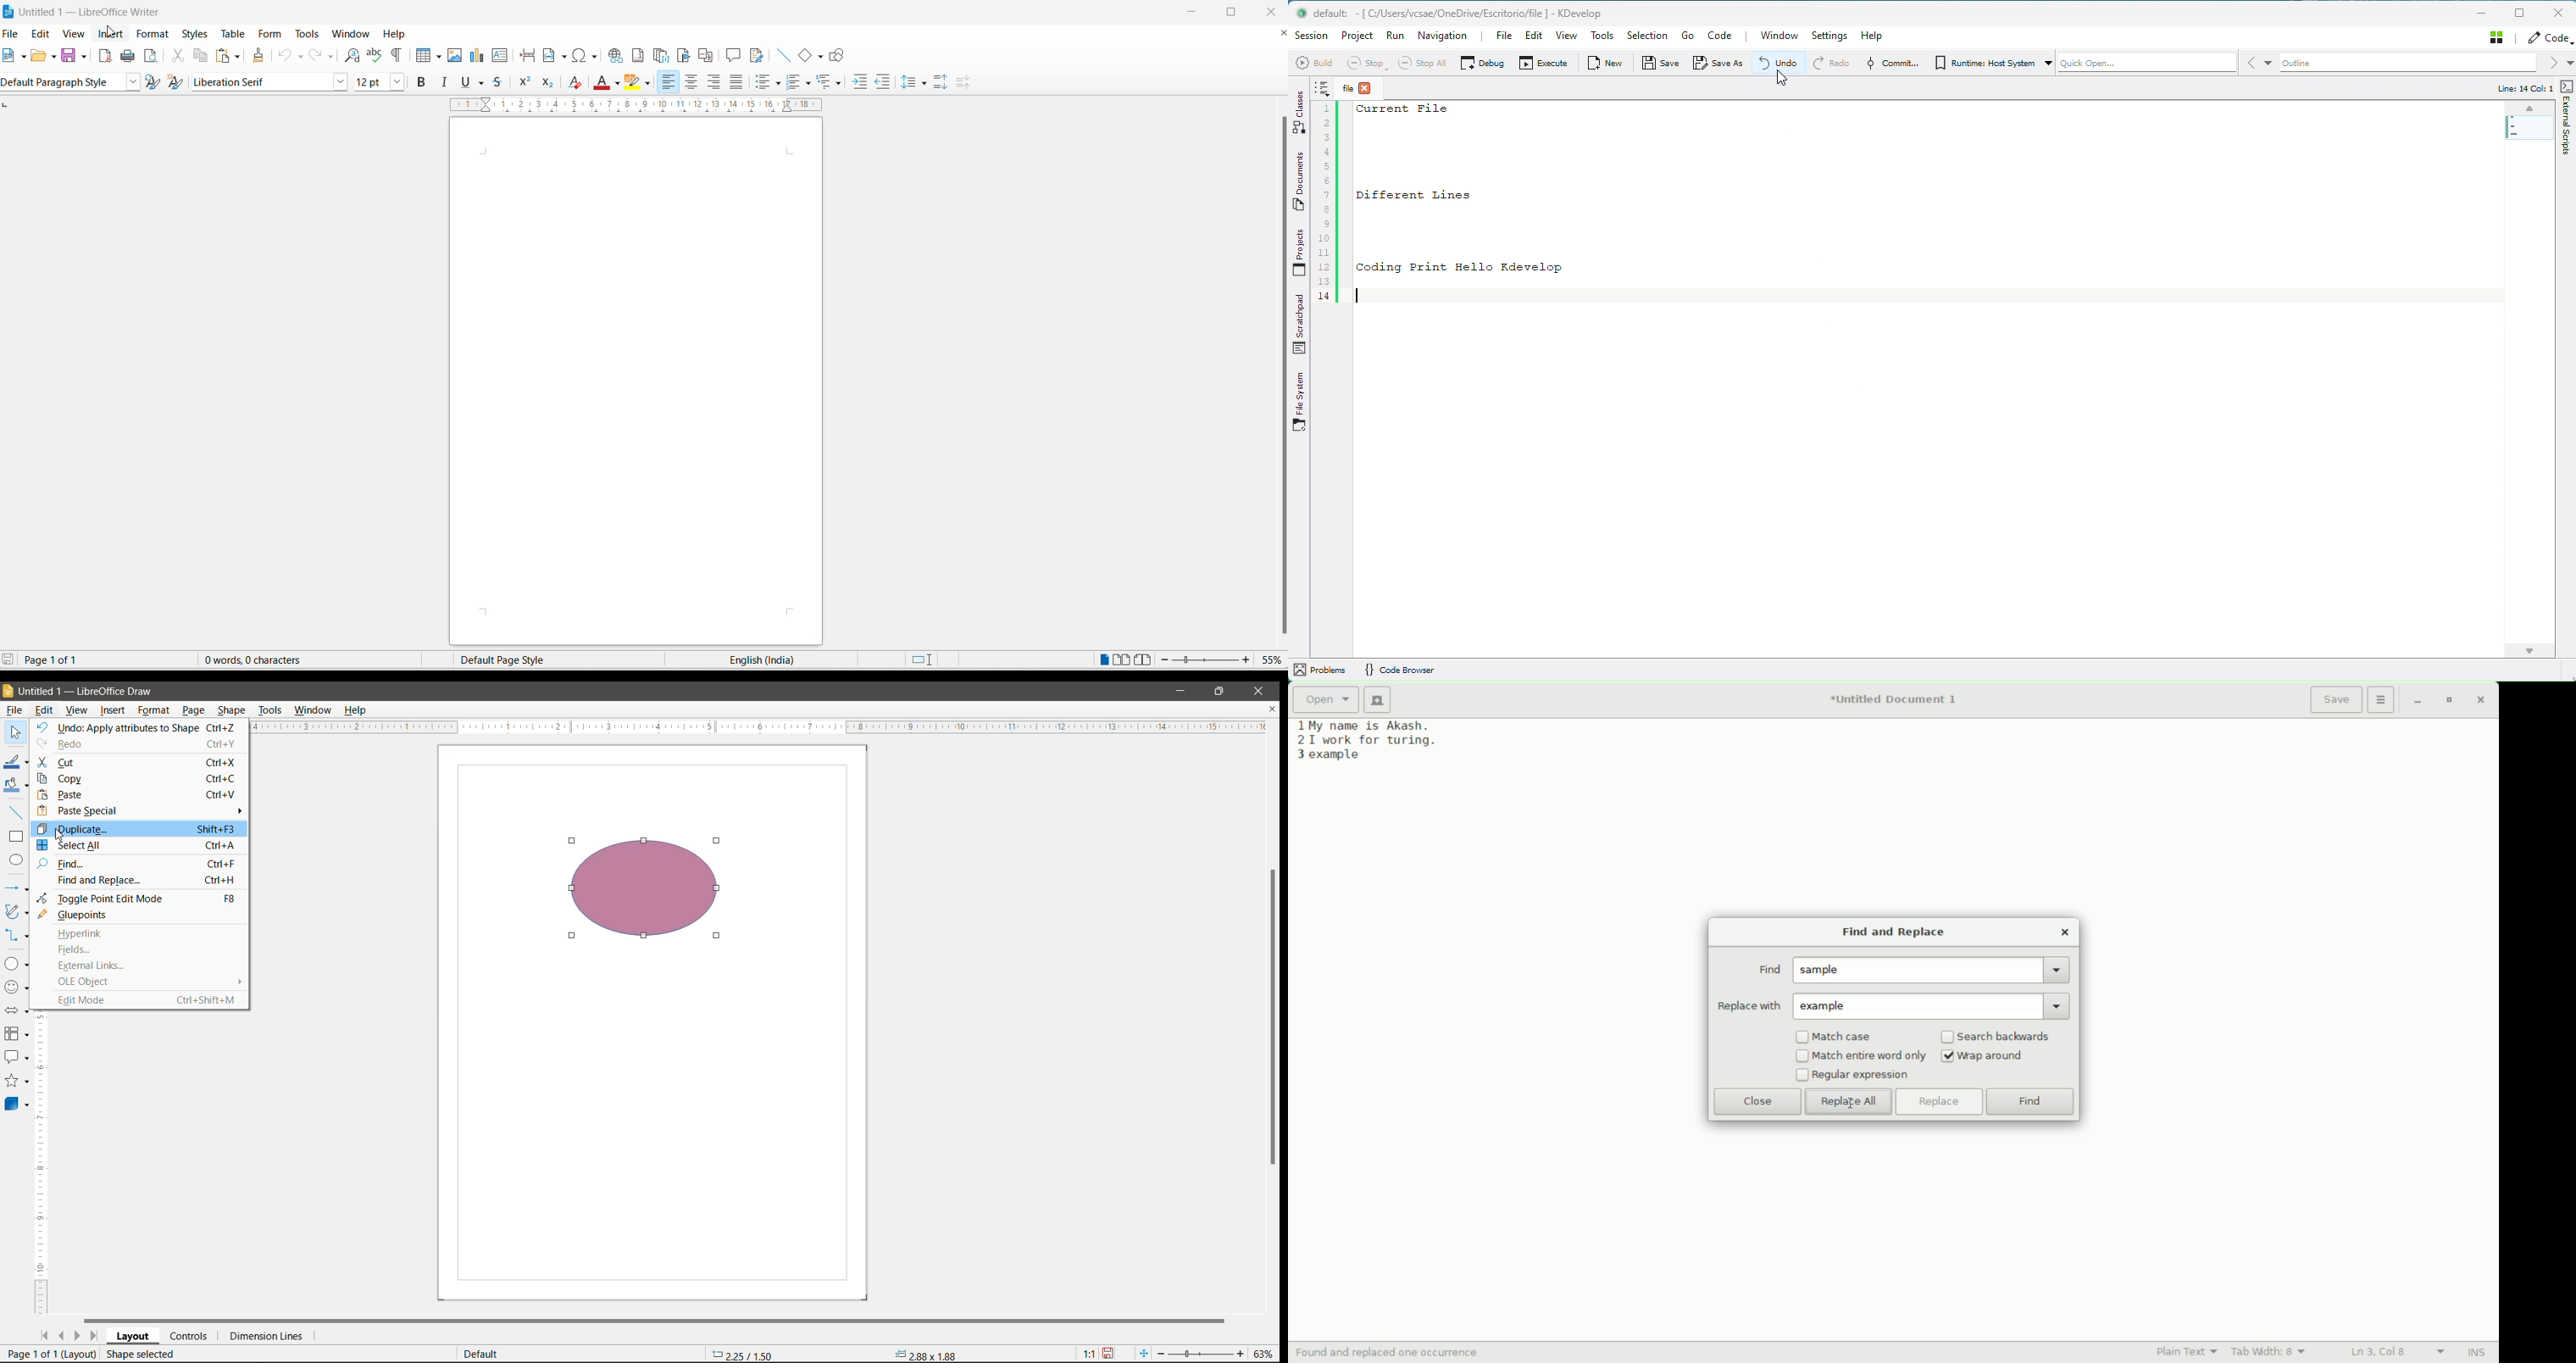  What do you see at coordinates (1823, 971) in the screenshot?
I see `sample` at bounding box center [1823, 971].